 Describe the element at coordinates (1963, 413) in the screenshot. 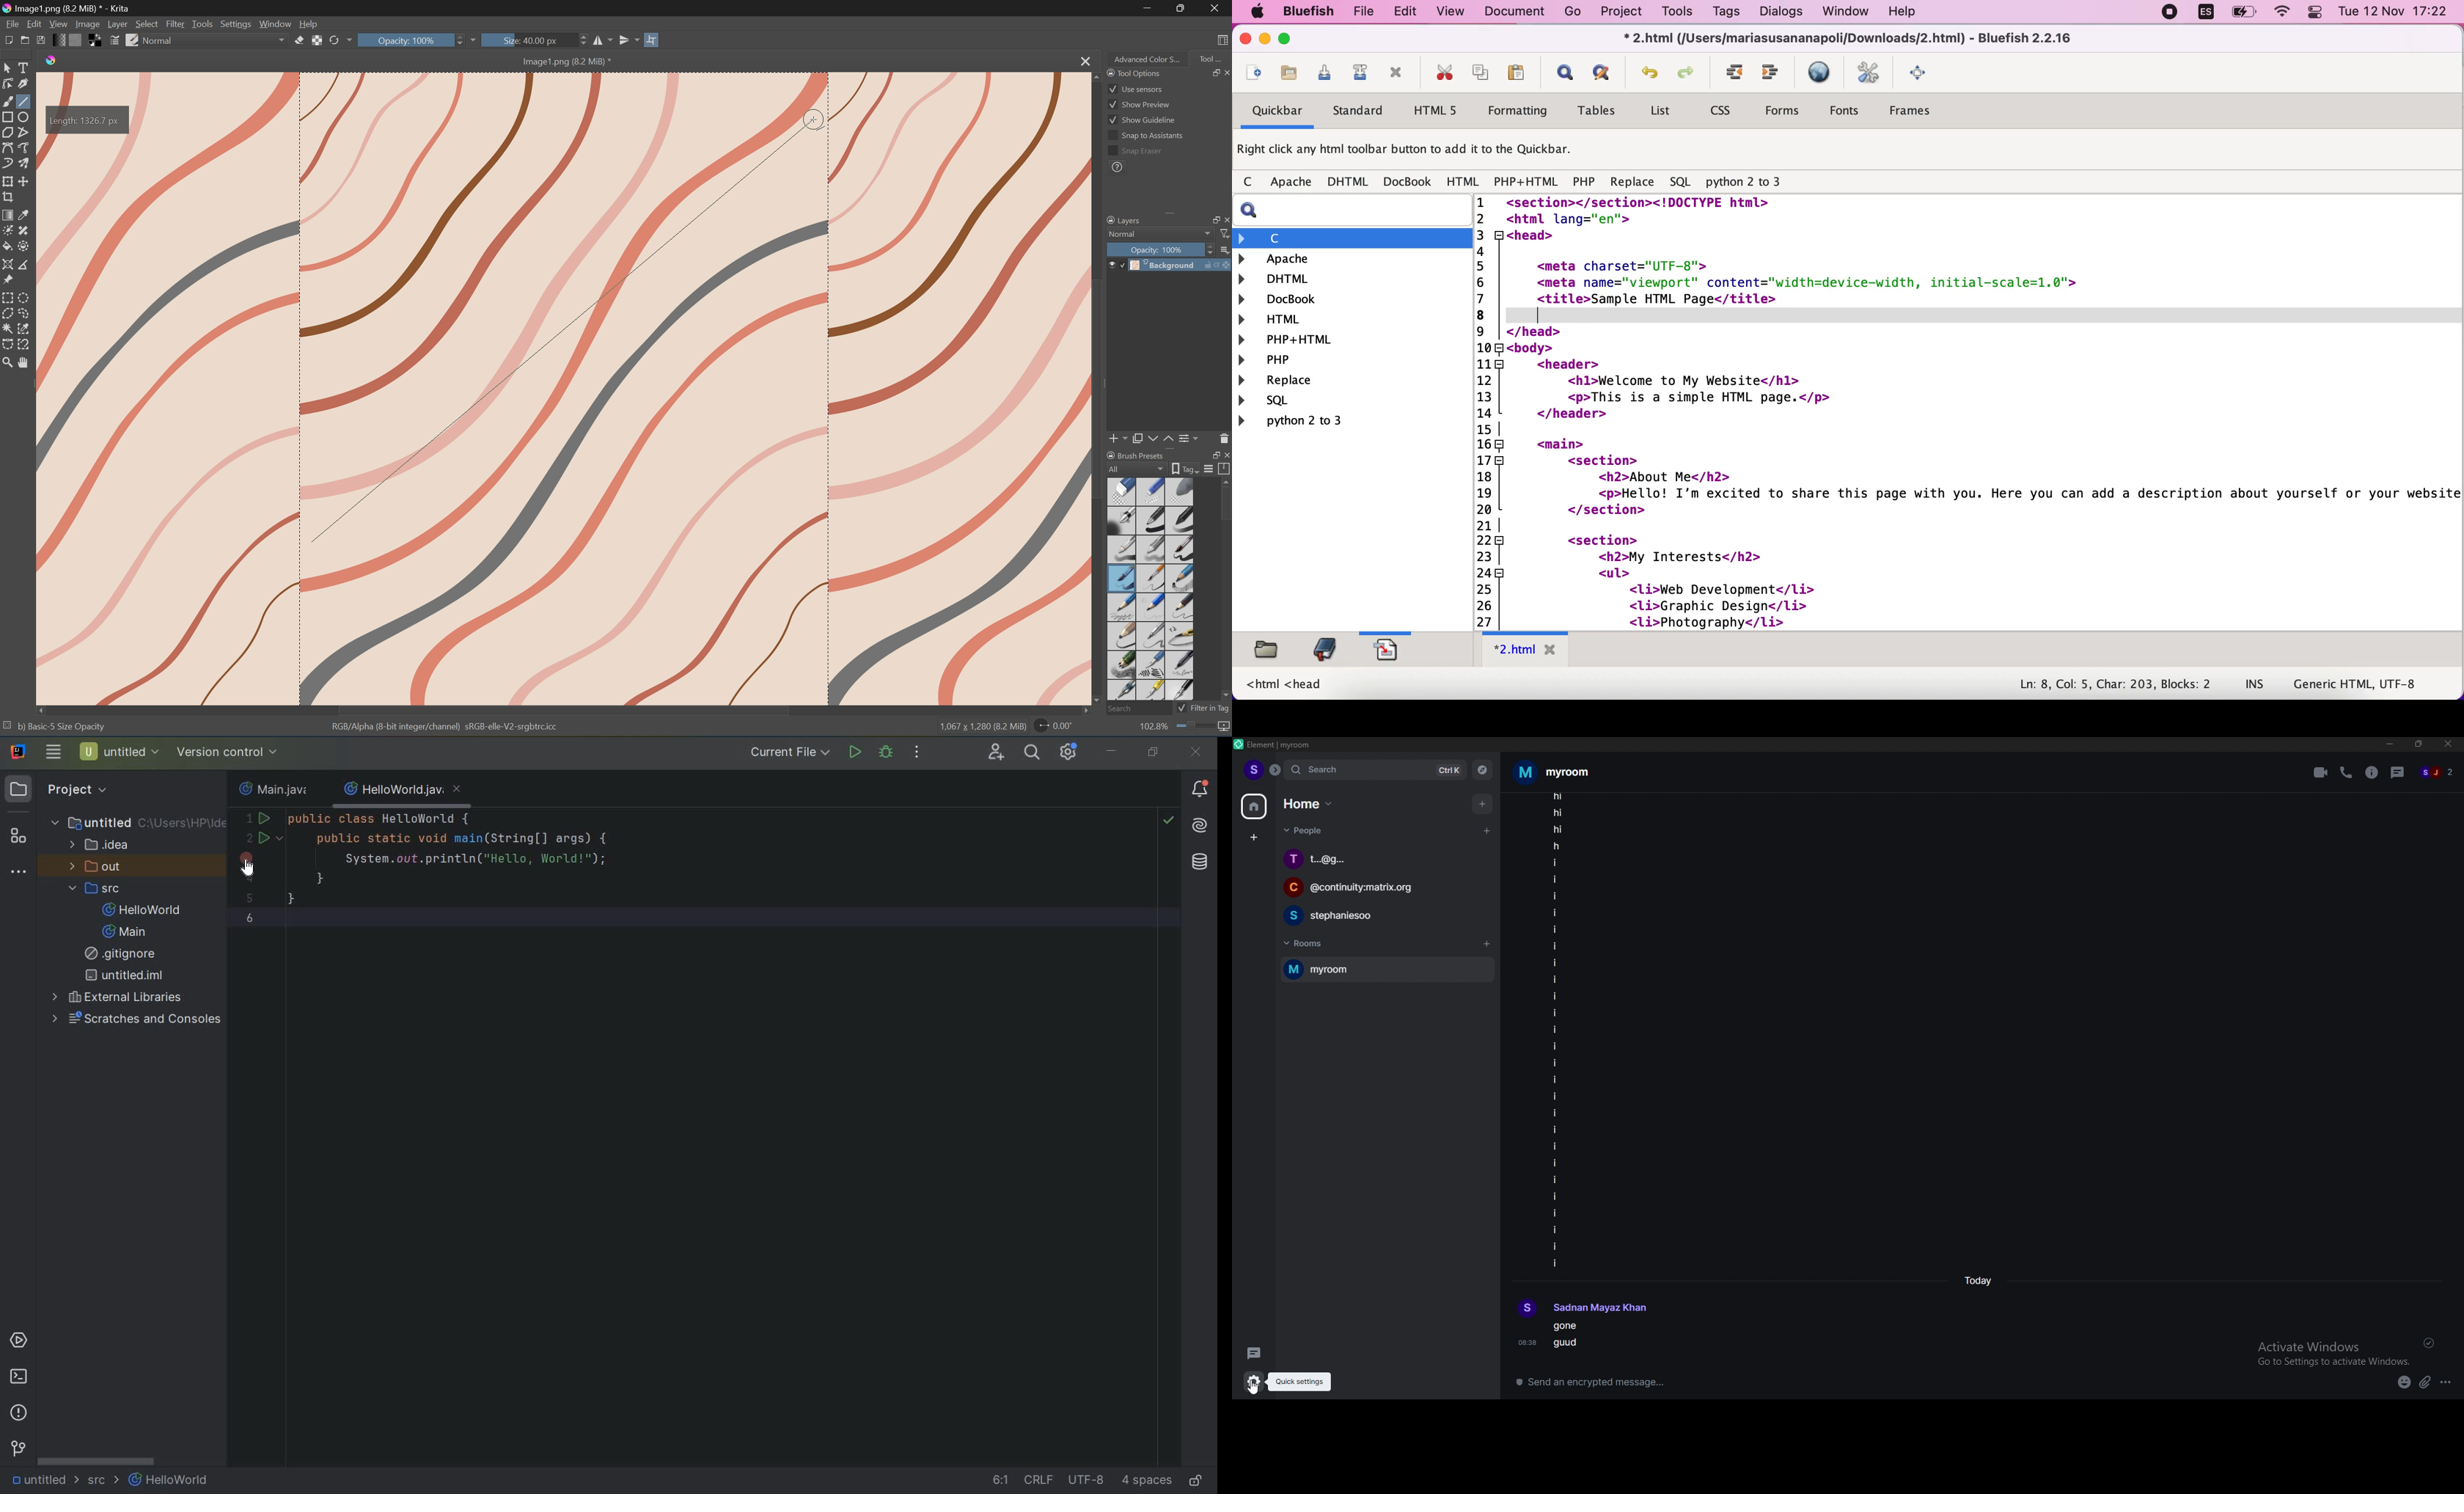

I see `1 <section></section><!DOCTYPE html>

2 <html lang="en">
3 <head>

4

5 <meta charset="UTF-8">

6 <meta name="viewport" content="width=device-width, initial-scale=1.0">
7 pritieSample HTML Page</title>

8

9 | </head>

10 <body>

11 <header>

12 <hl>Welcome to My Website</hl>

13 <p>This is a simple HTML page.</p>
14 </header>

15 |

165 <main>

17 <section>

18 <h2>About Me</h2>

19 <p>Hello! I'm excited to share this page with you. Here you can add a description about yourself or your website
20 </section>

21 |

22 <section>

Hy] <h2>My Interests</h2>

24 <ul>

25 <li>Web Development</li>
26 <li>Graphic Design</li>

27 <li>Photography</1i>` at that location.